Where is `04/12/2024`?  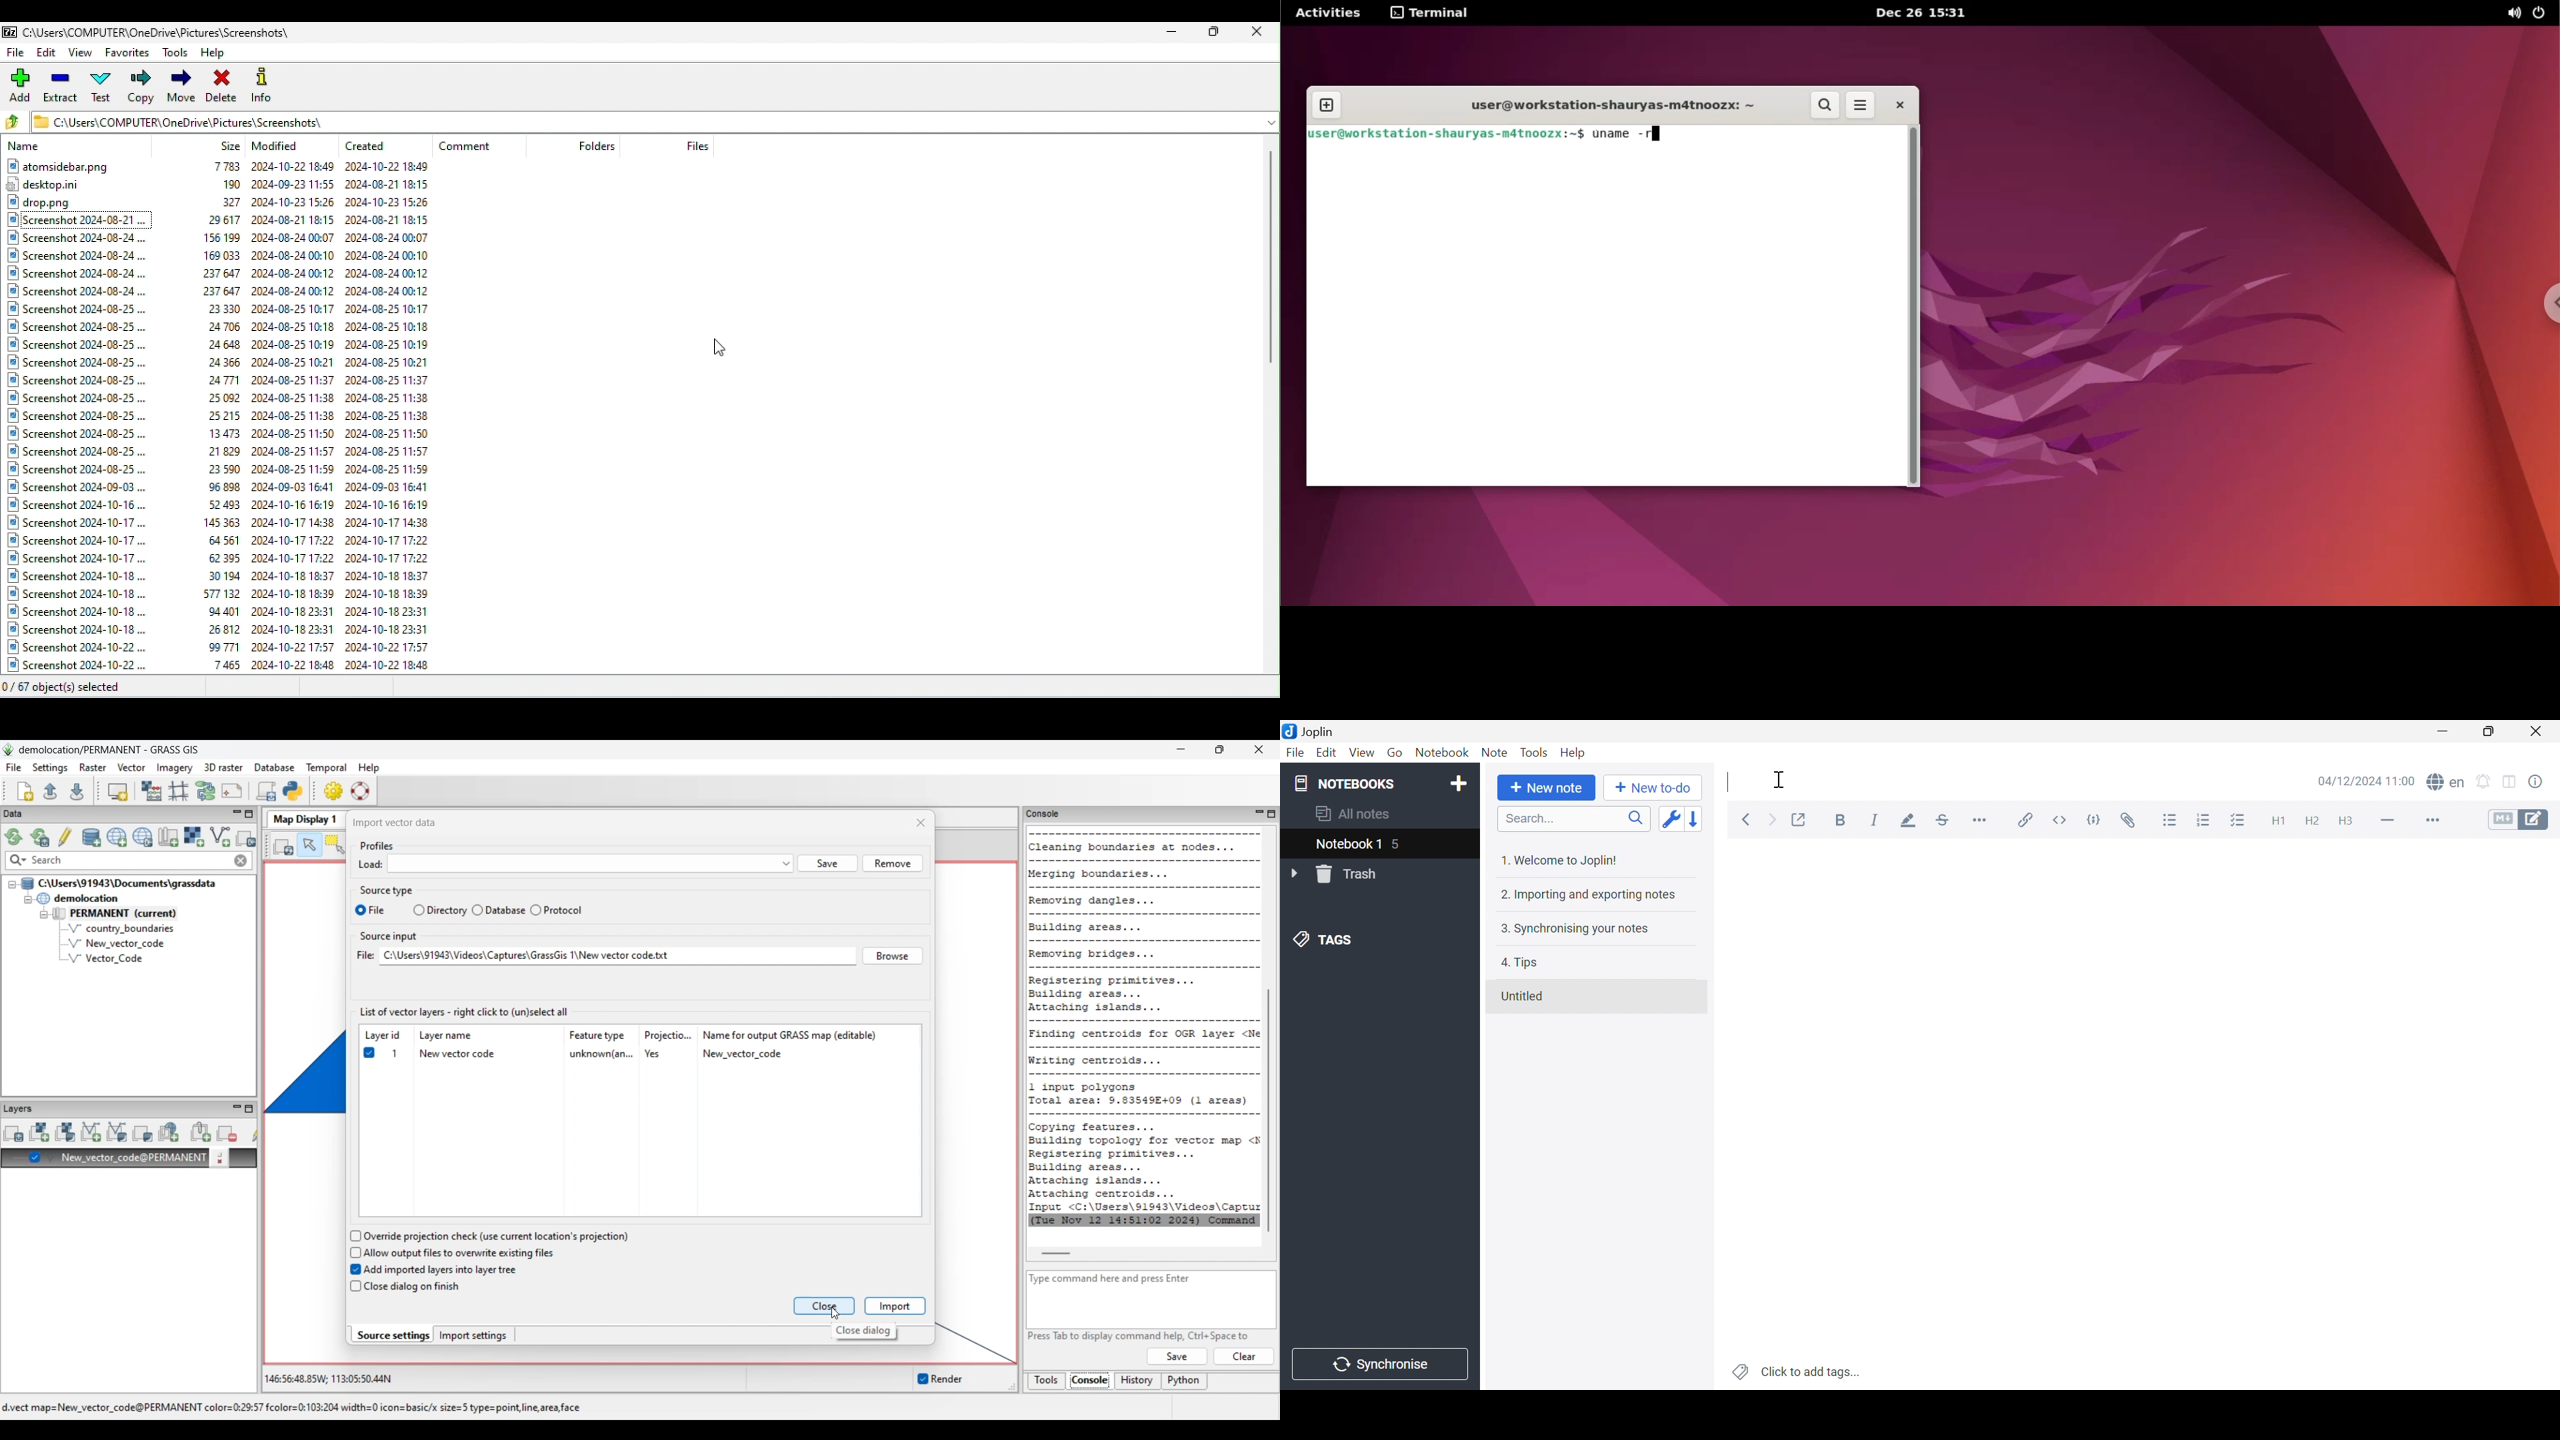
04/12/2024 is located at coordinates (2363, 781).